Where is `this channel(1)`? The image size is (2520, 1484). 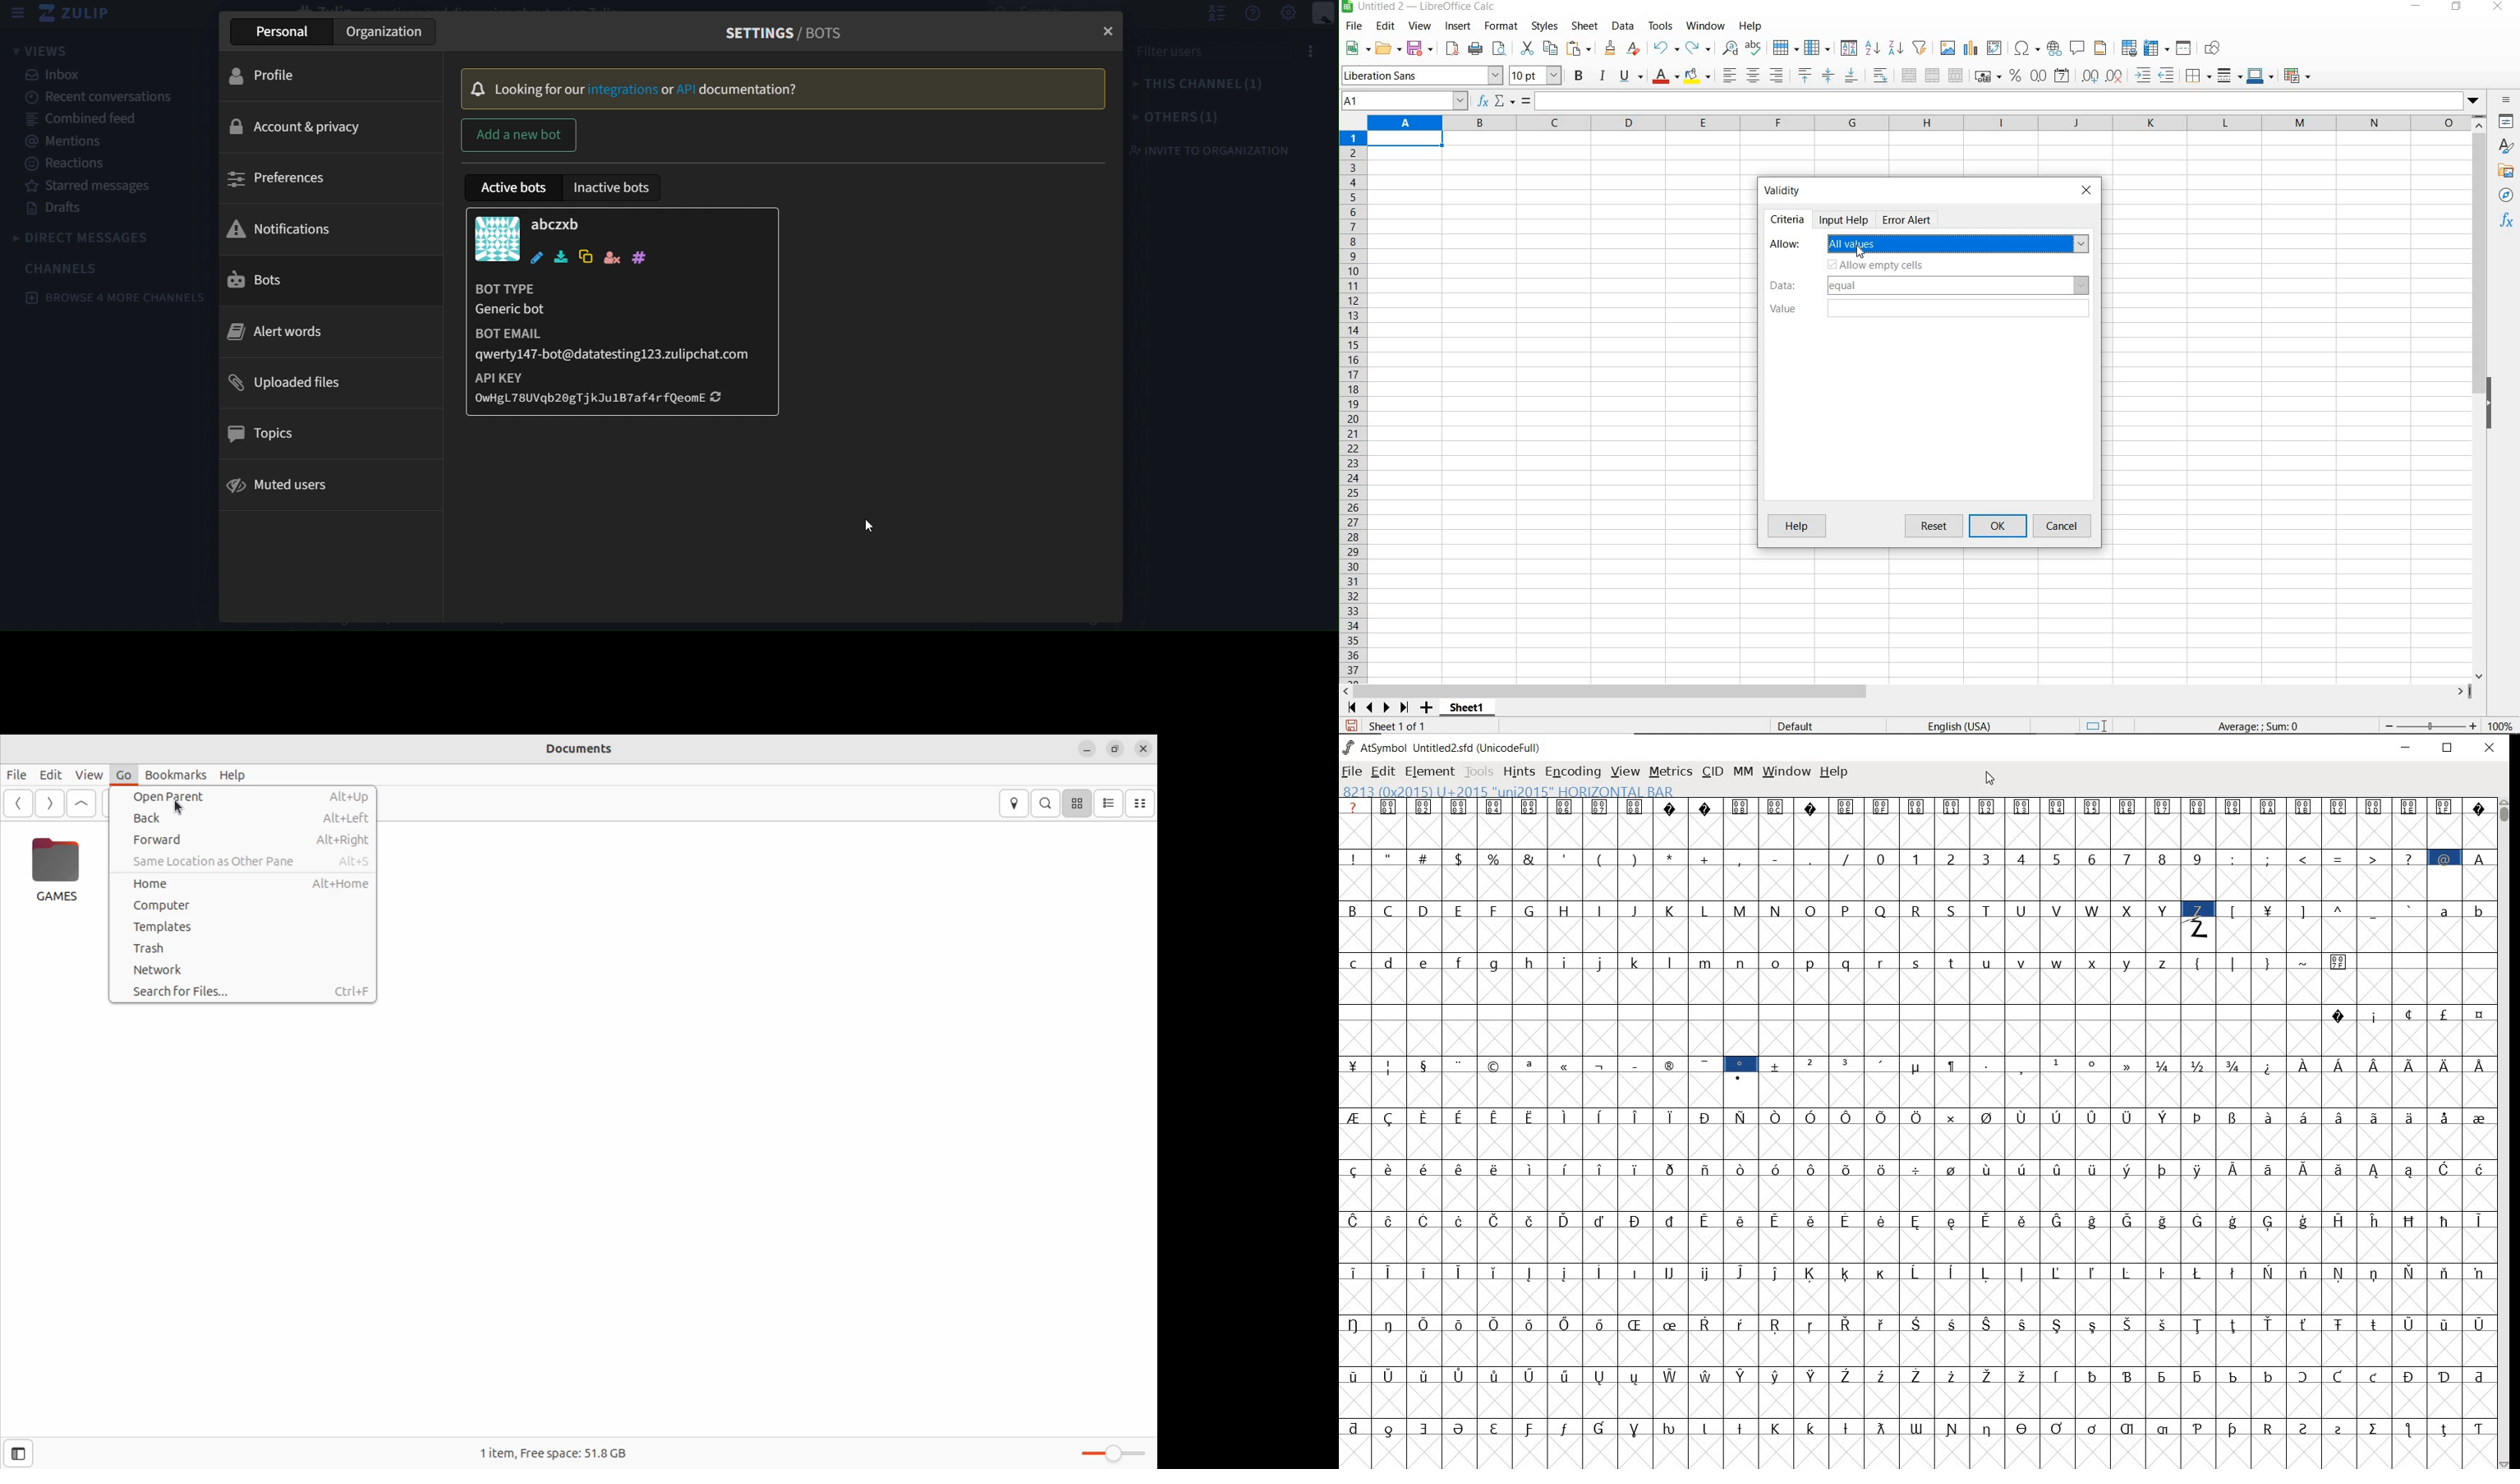 this channel(1) is located at coordinates (1220, 87).